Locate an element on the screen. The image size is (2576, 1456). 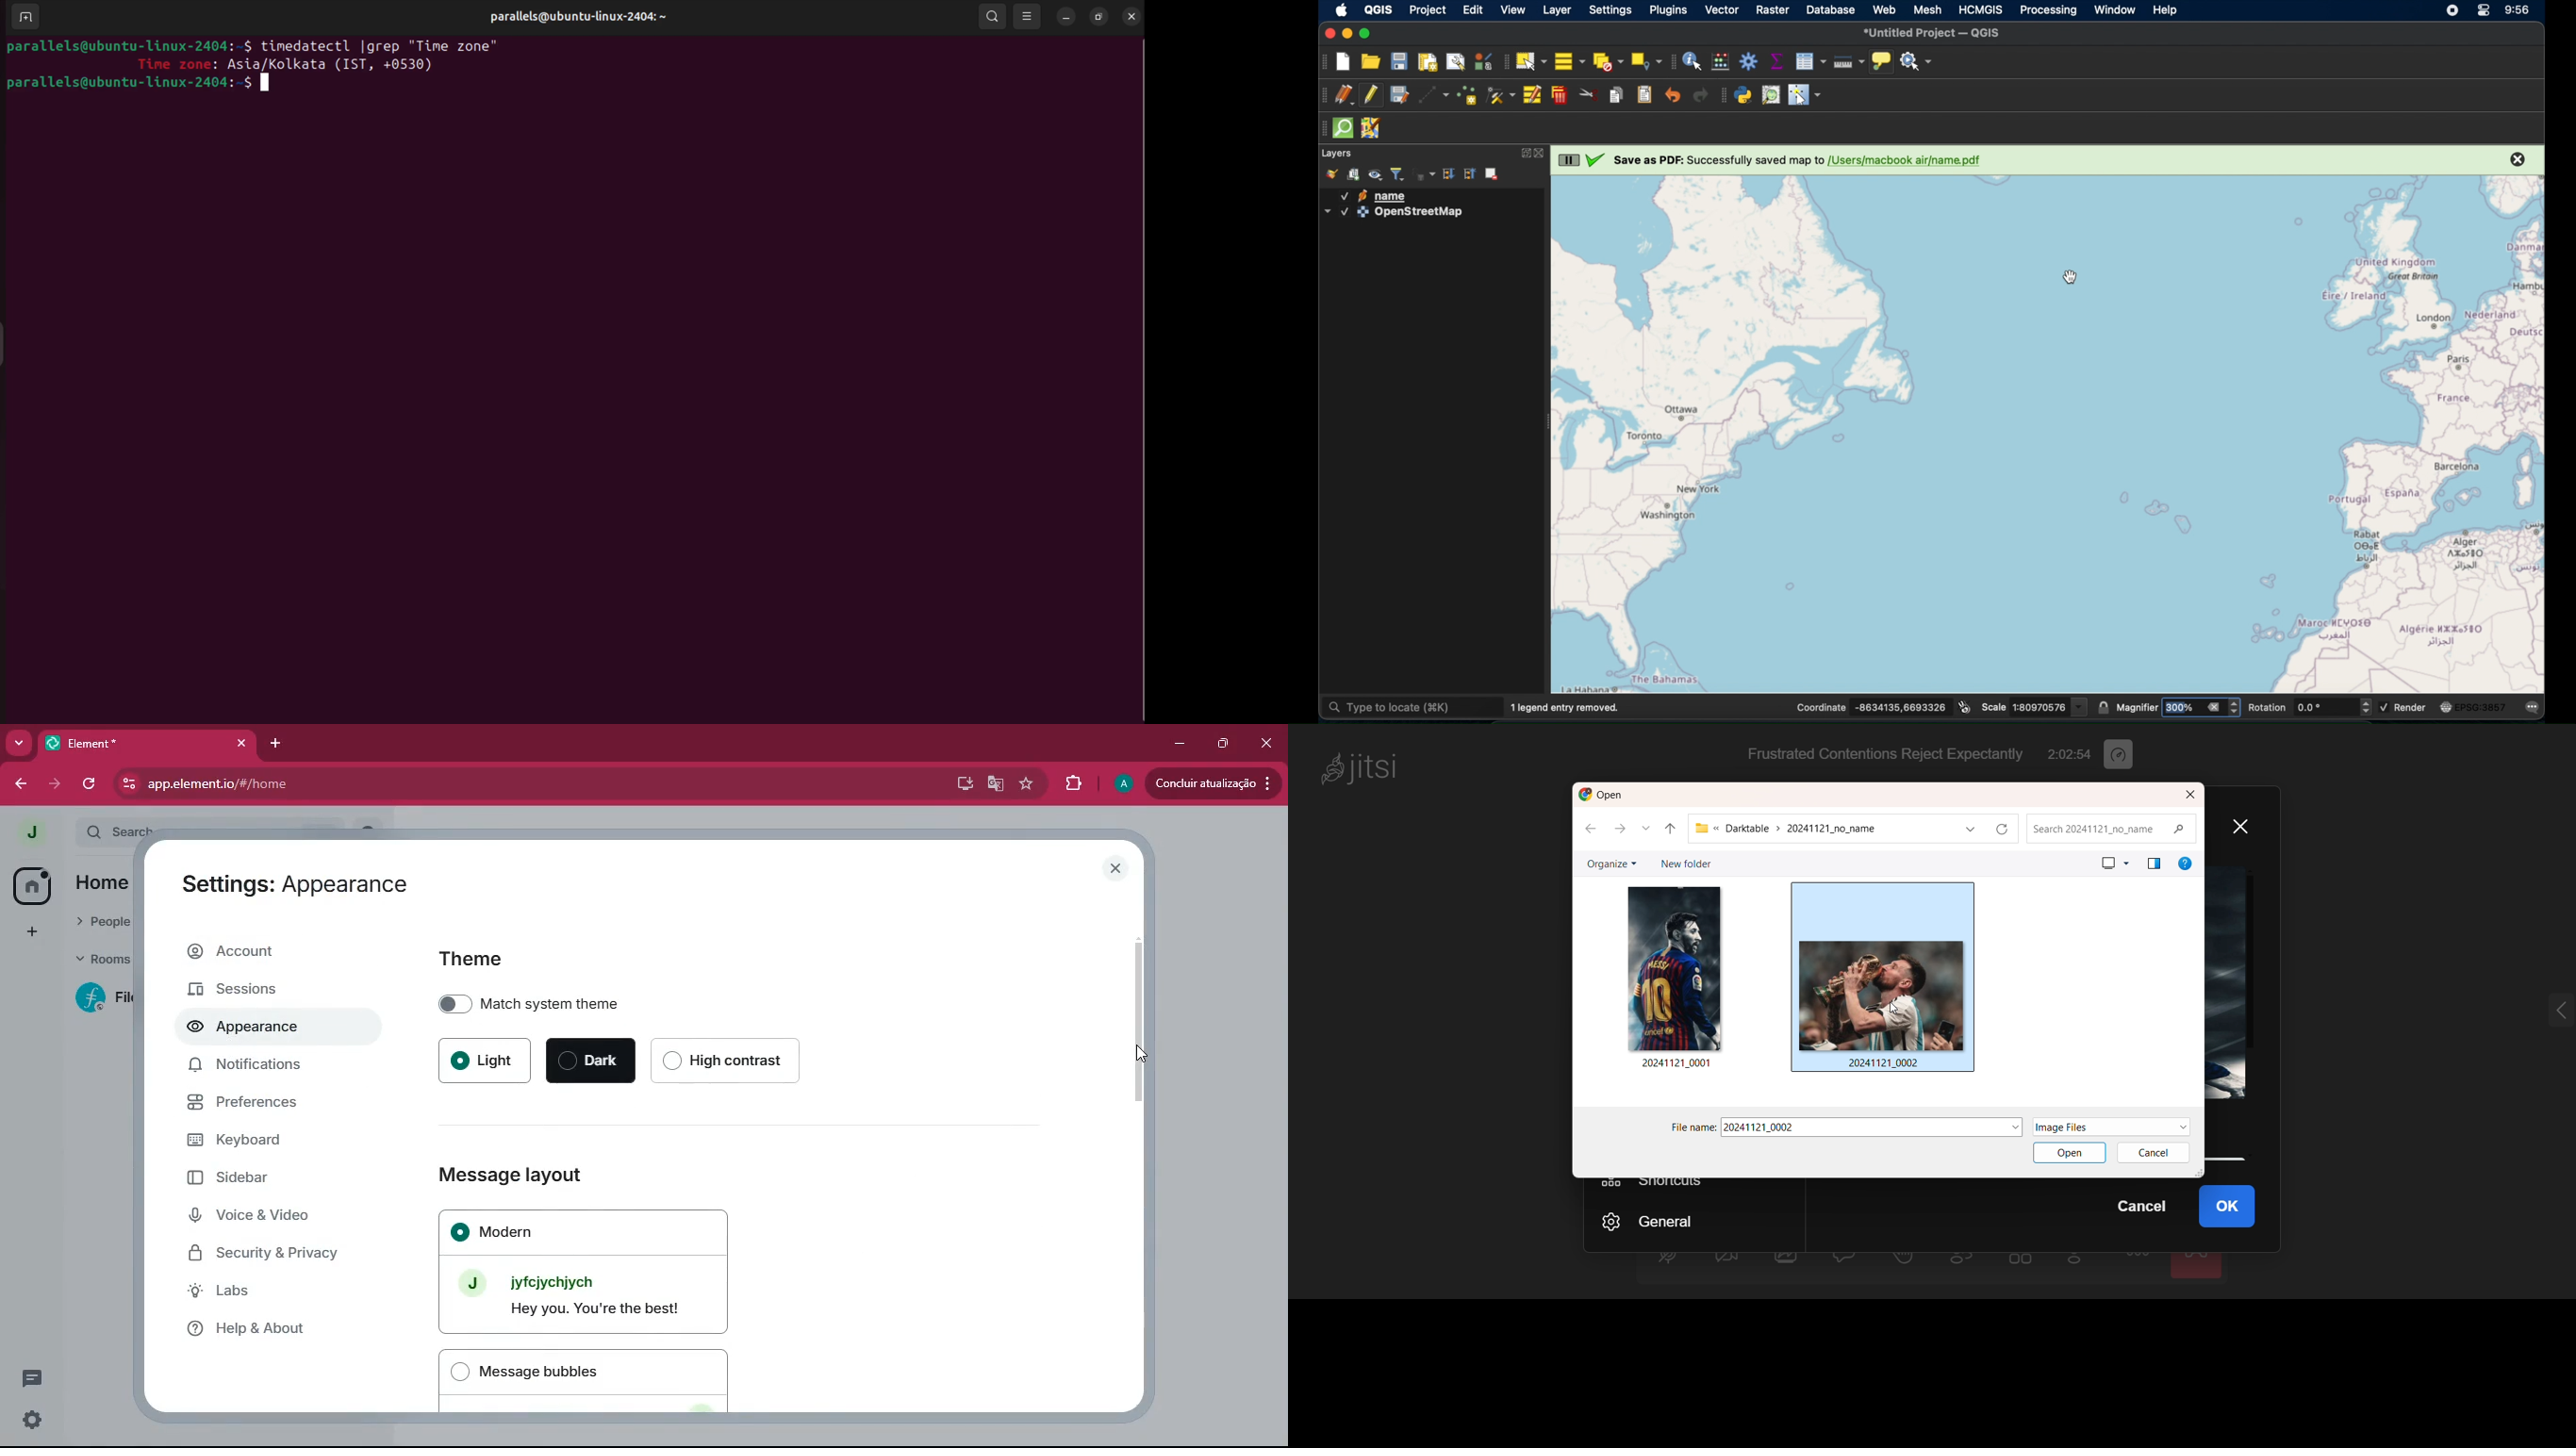
add participants is located at coordinates (2078, 1262).